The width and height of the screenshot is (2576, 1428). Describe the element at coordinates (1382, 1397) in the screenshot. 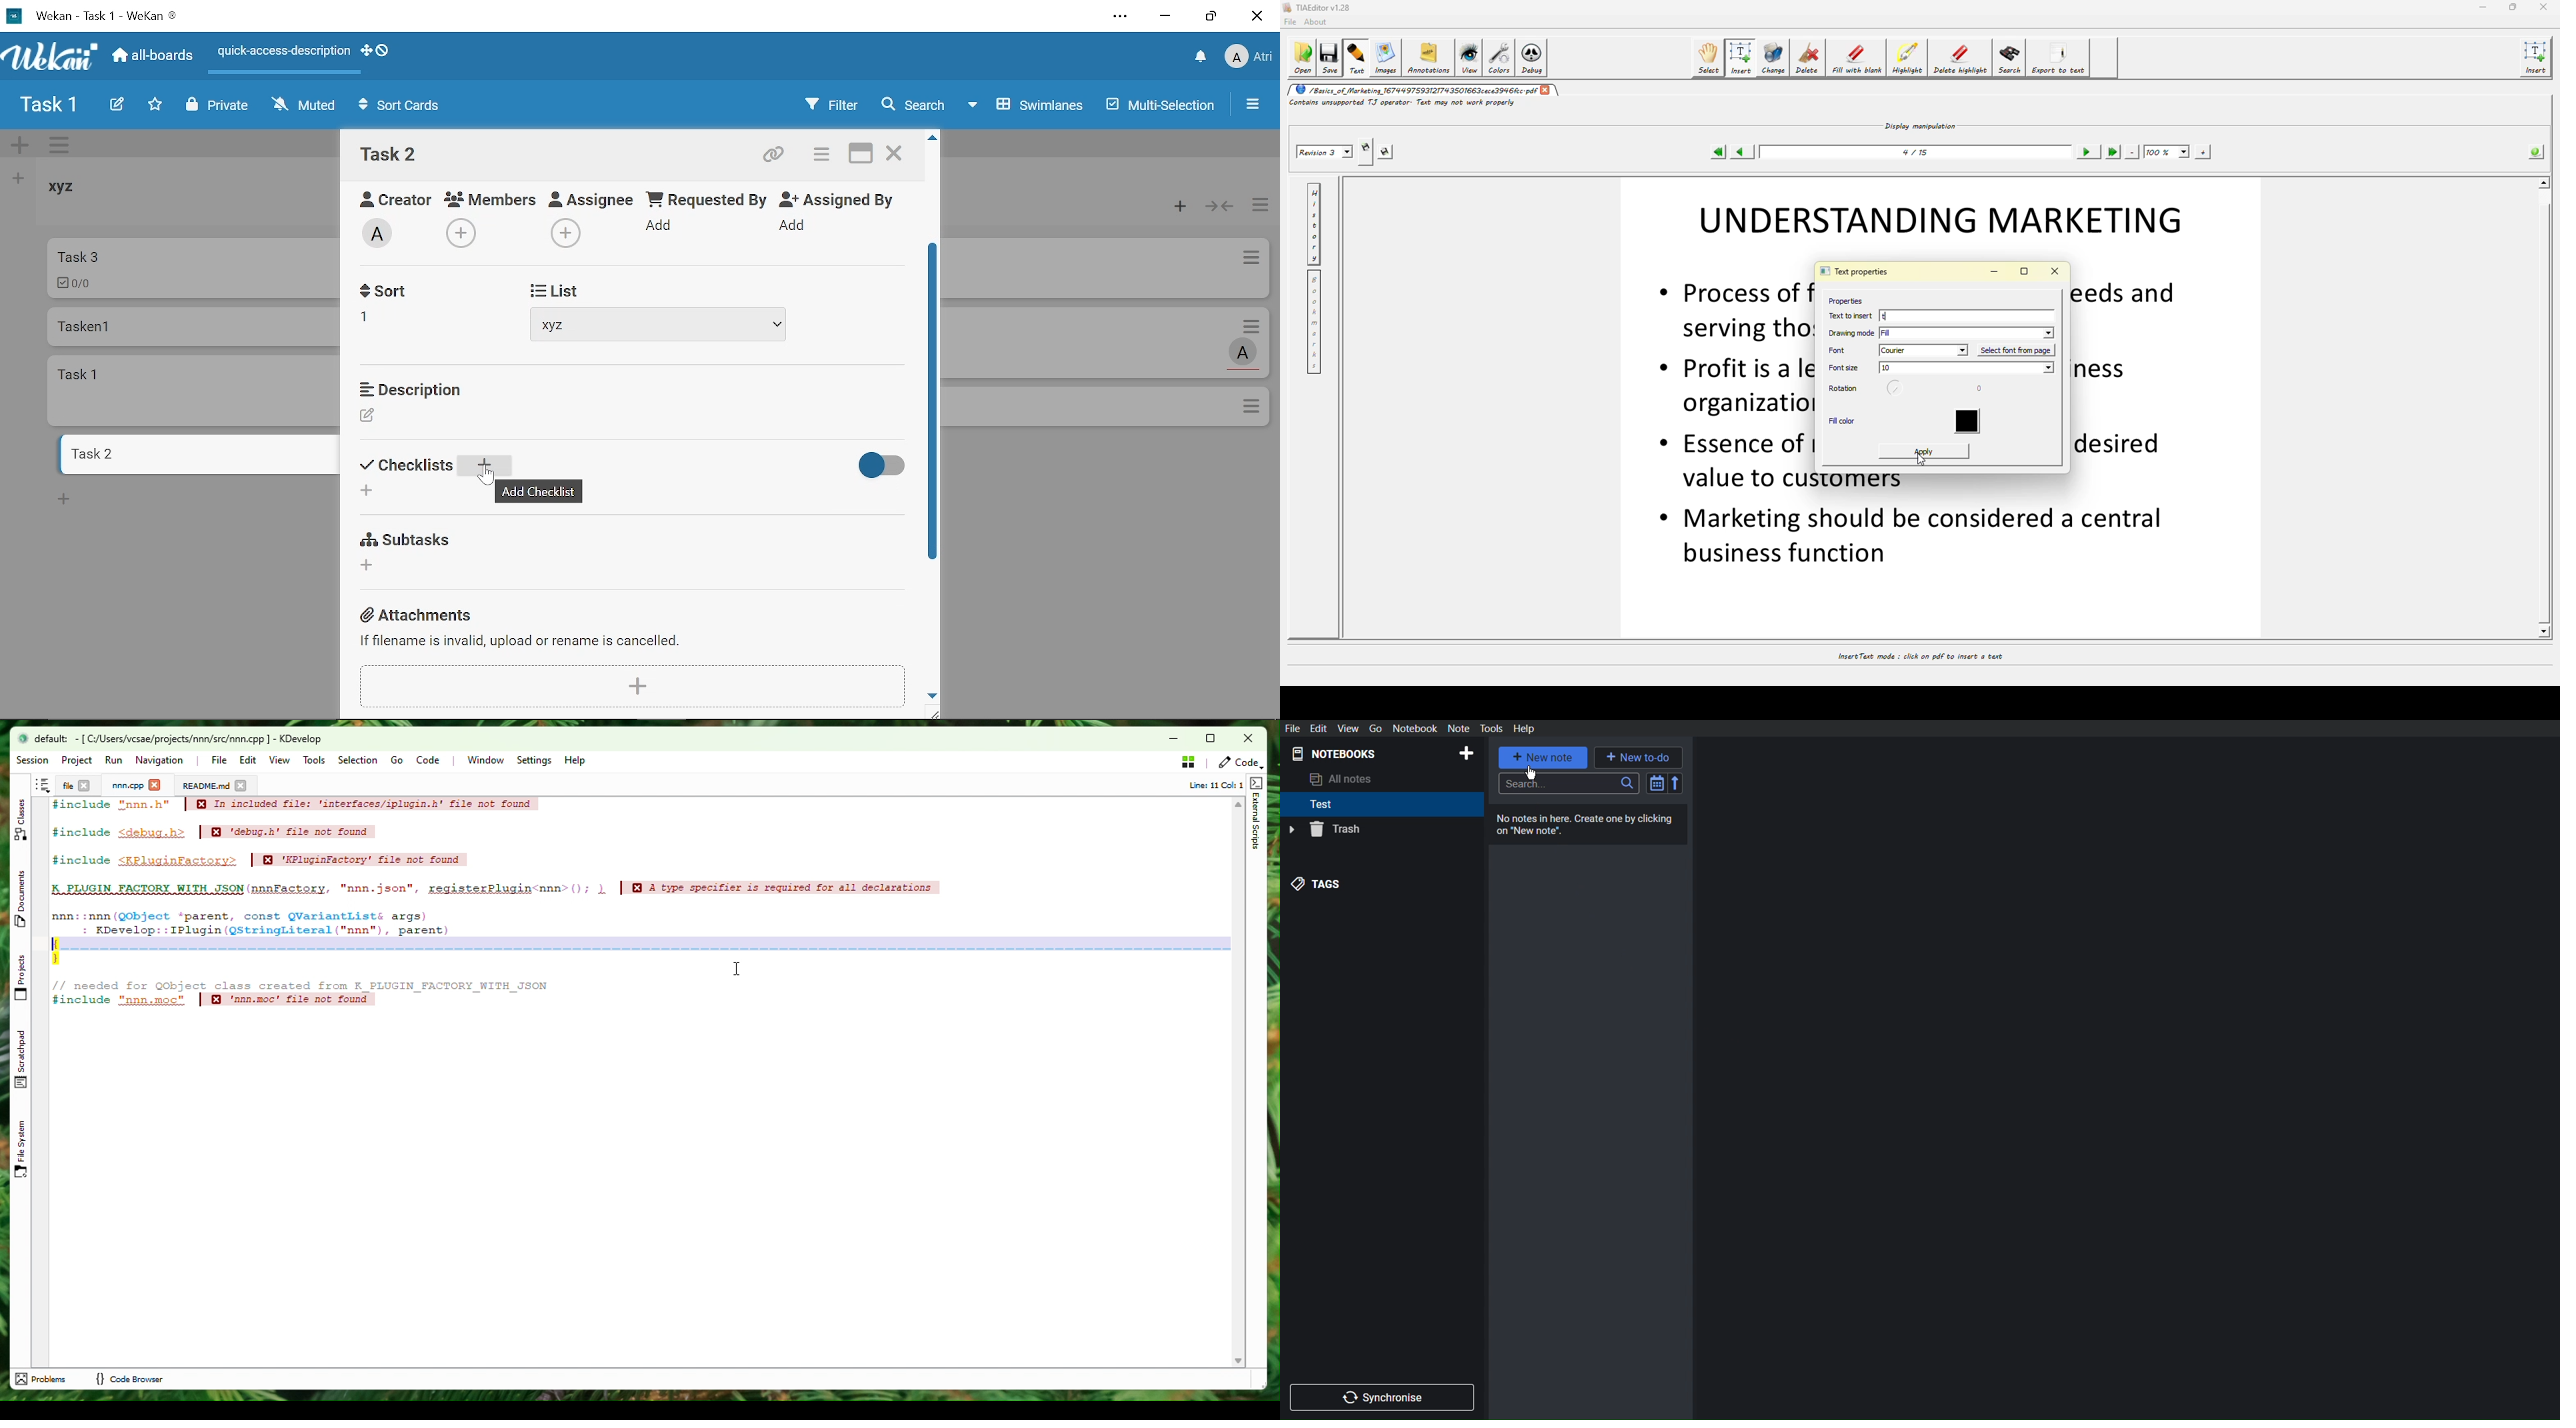

I see `Synchronize` at that location.